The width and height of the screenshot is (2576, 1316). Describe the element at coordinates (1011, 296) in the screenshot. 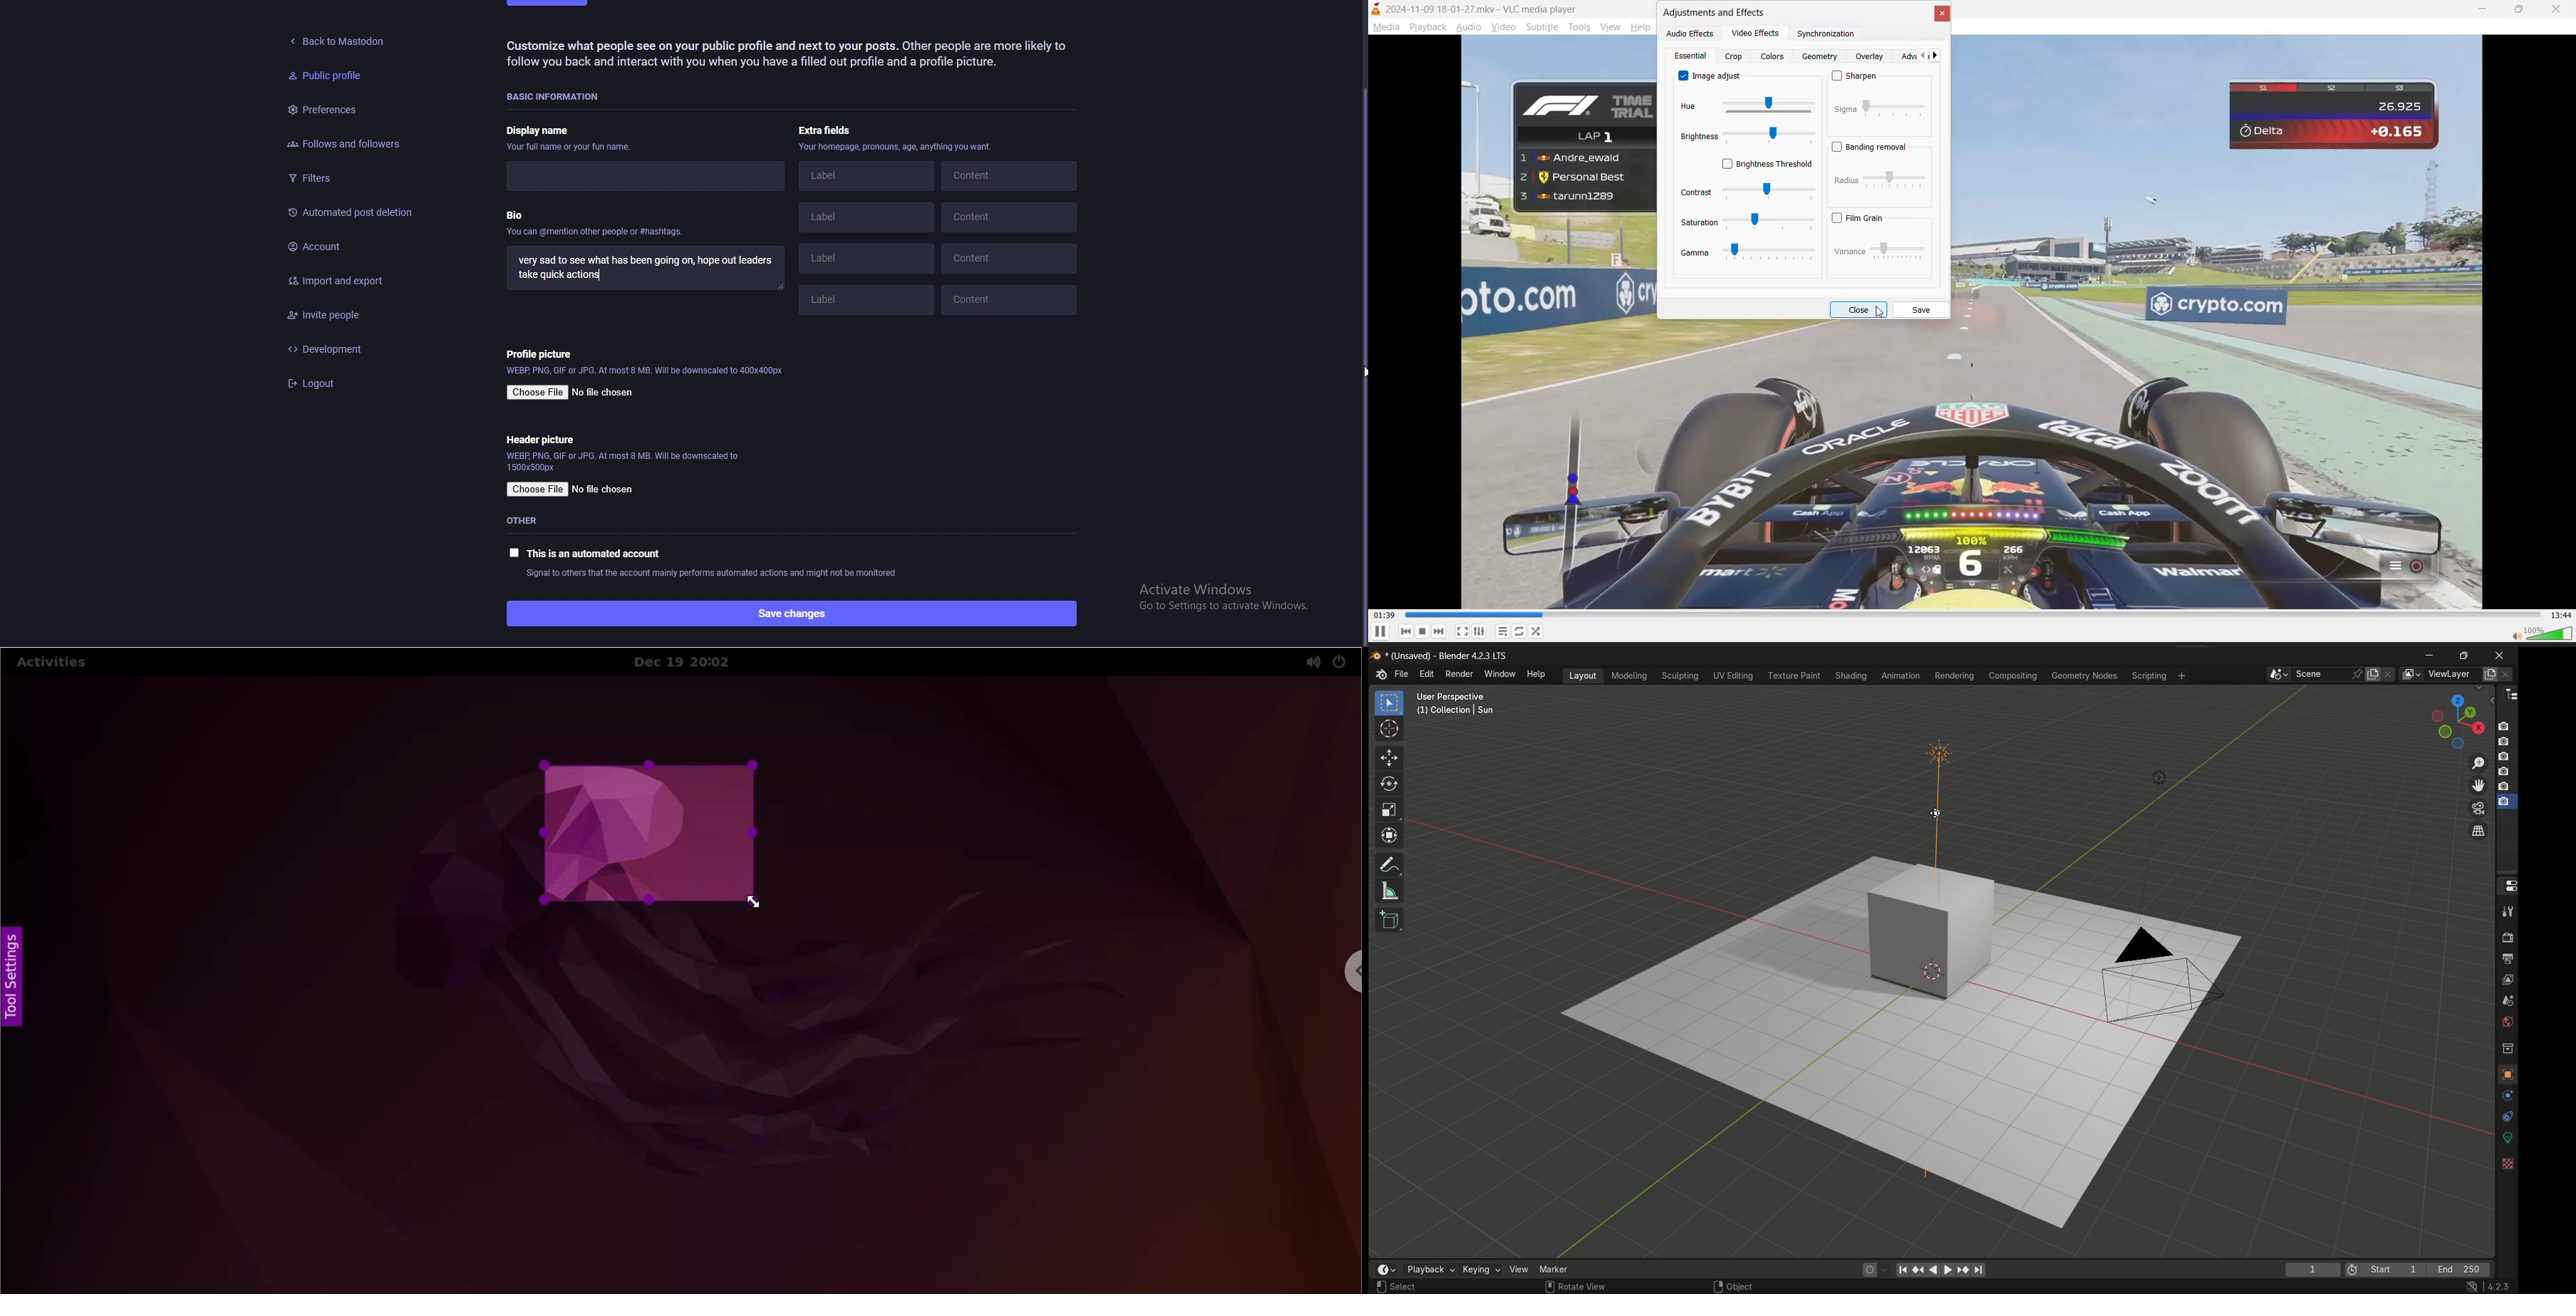

I see `content` at that location.